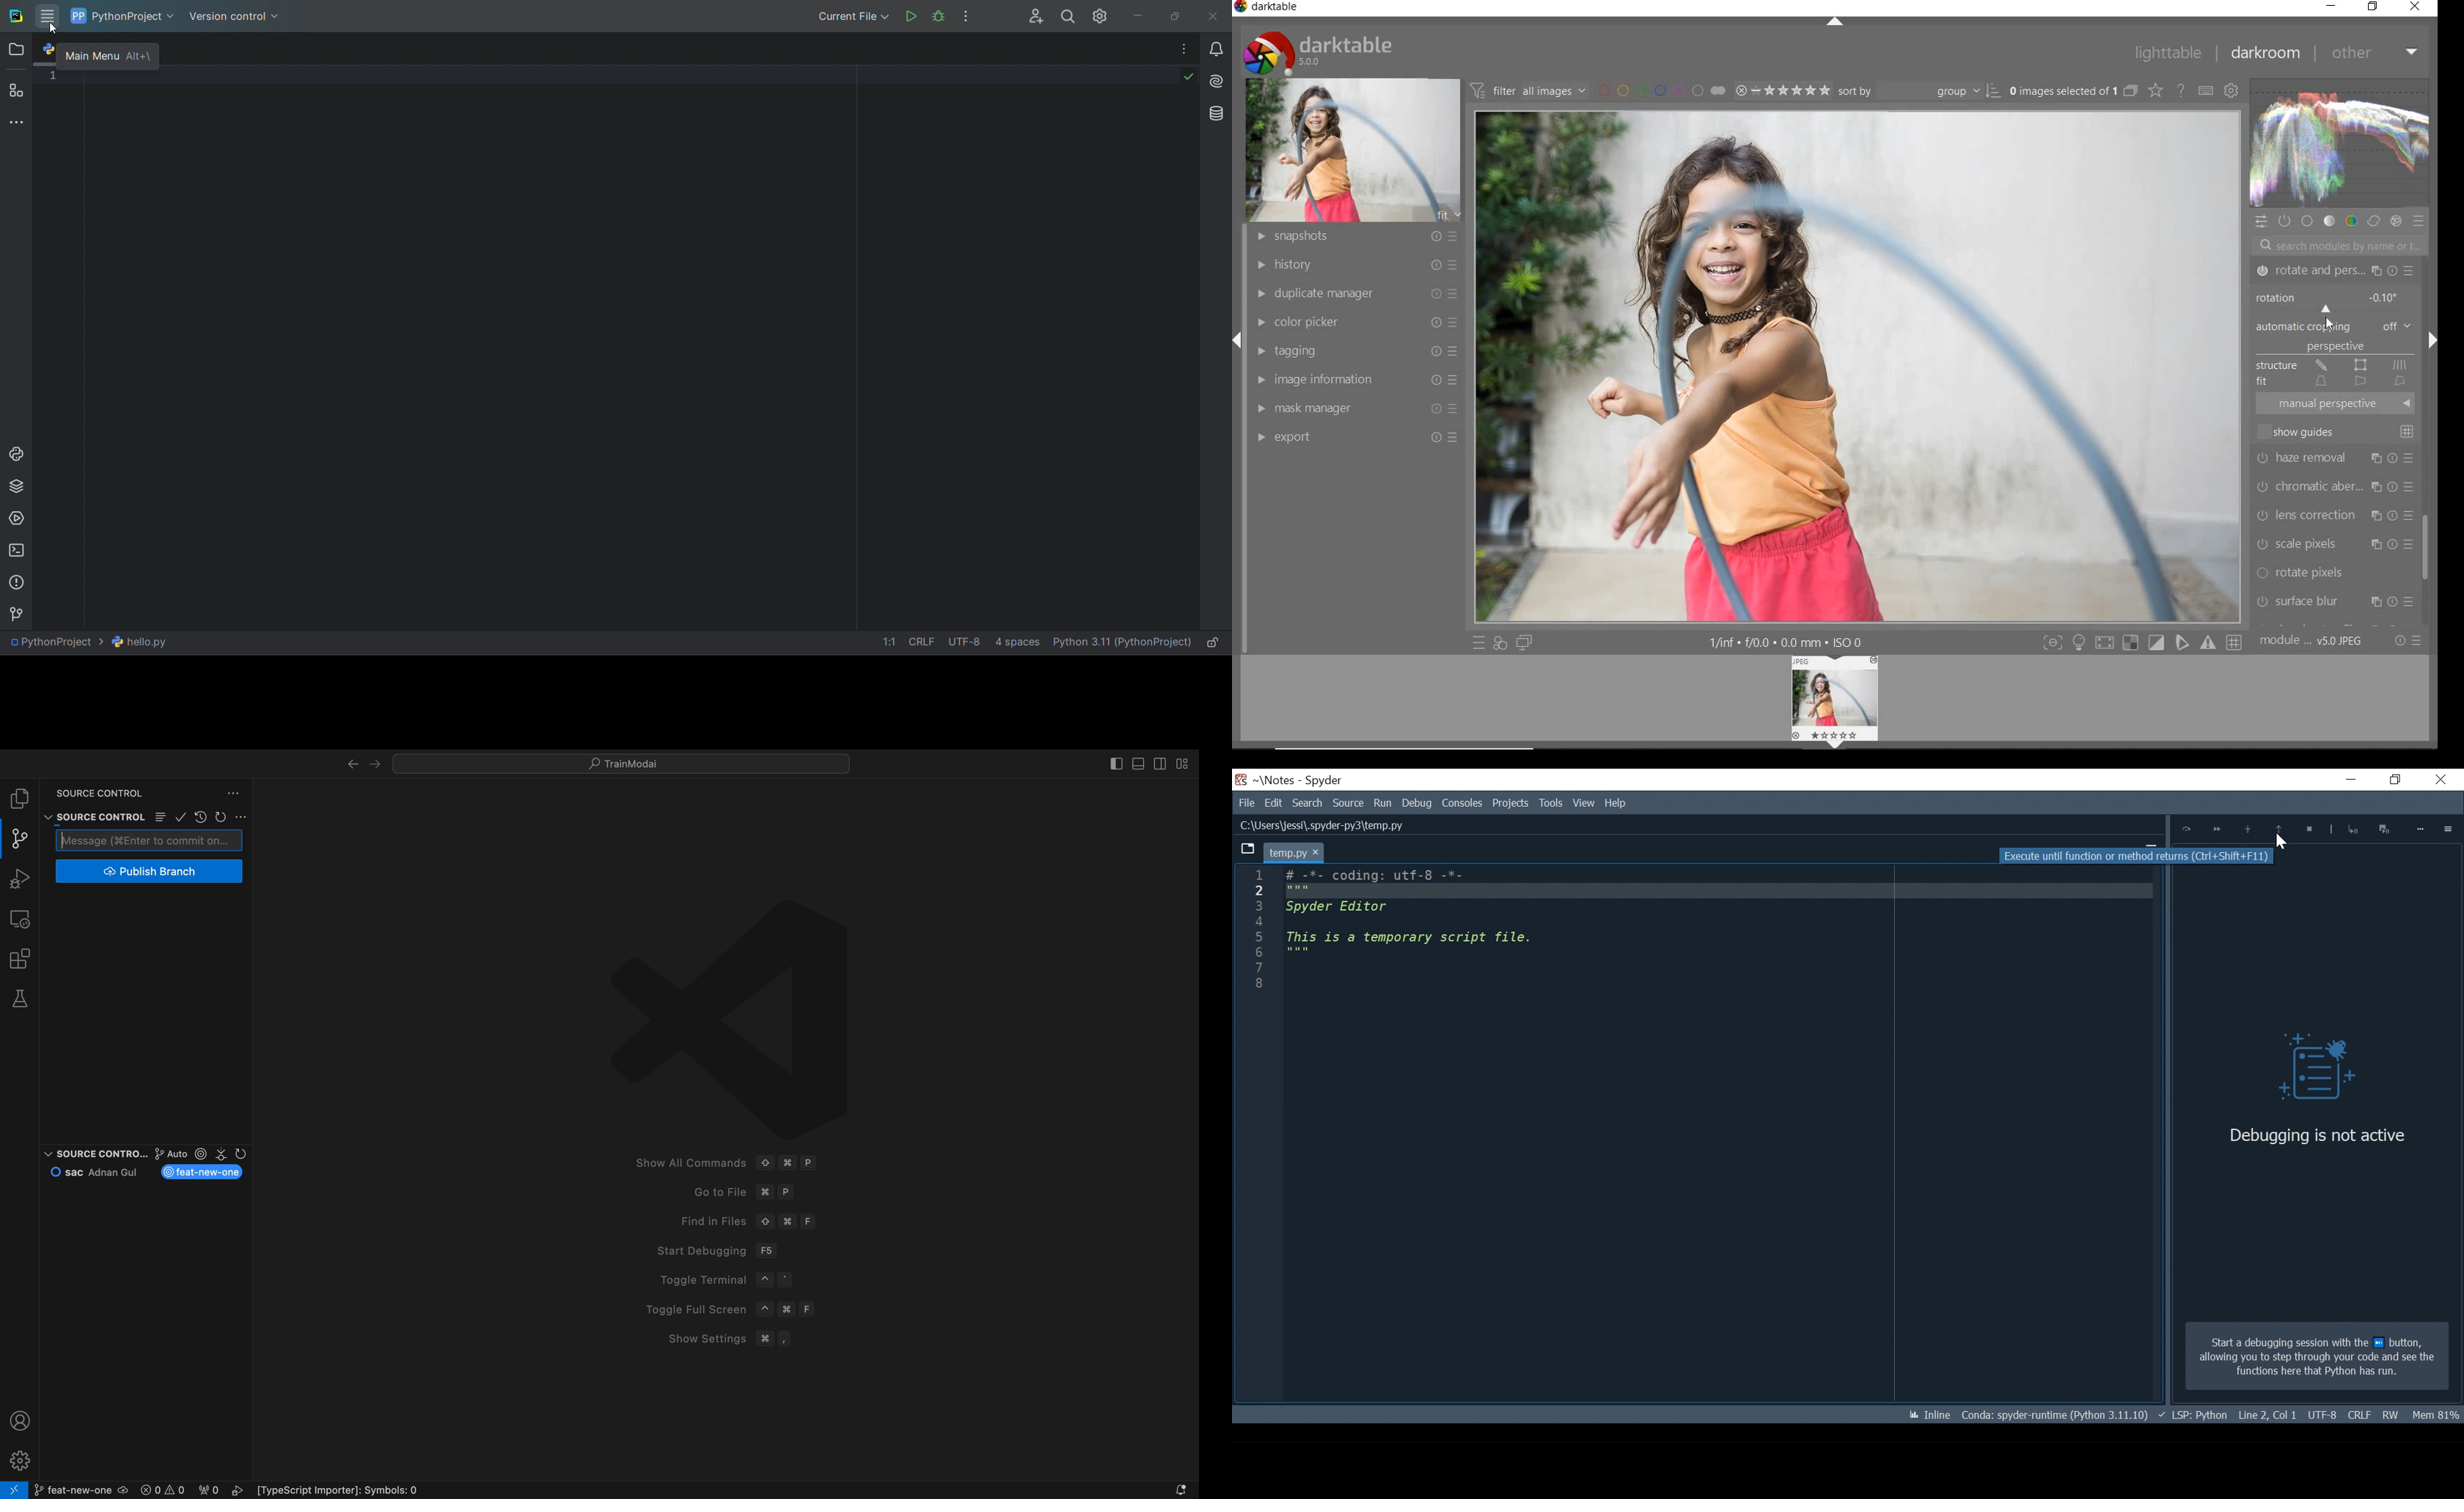 This screenshot has width=2464, height=1512. Describe the element at coordinates (1462, 803) in the screenshot. I see `Consoles` at that location.